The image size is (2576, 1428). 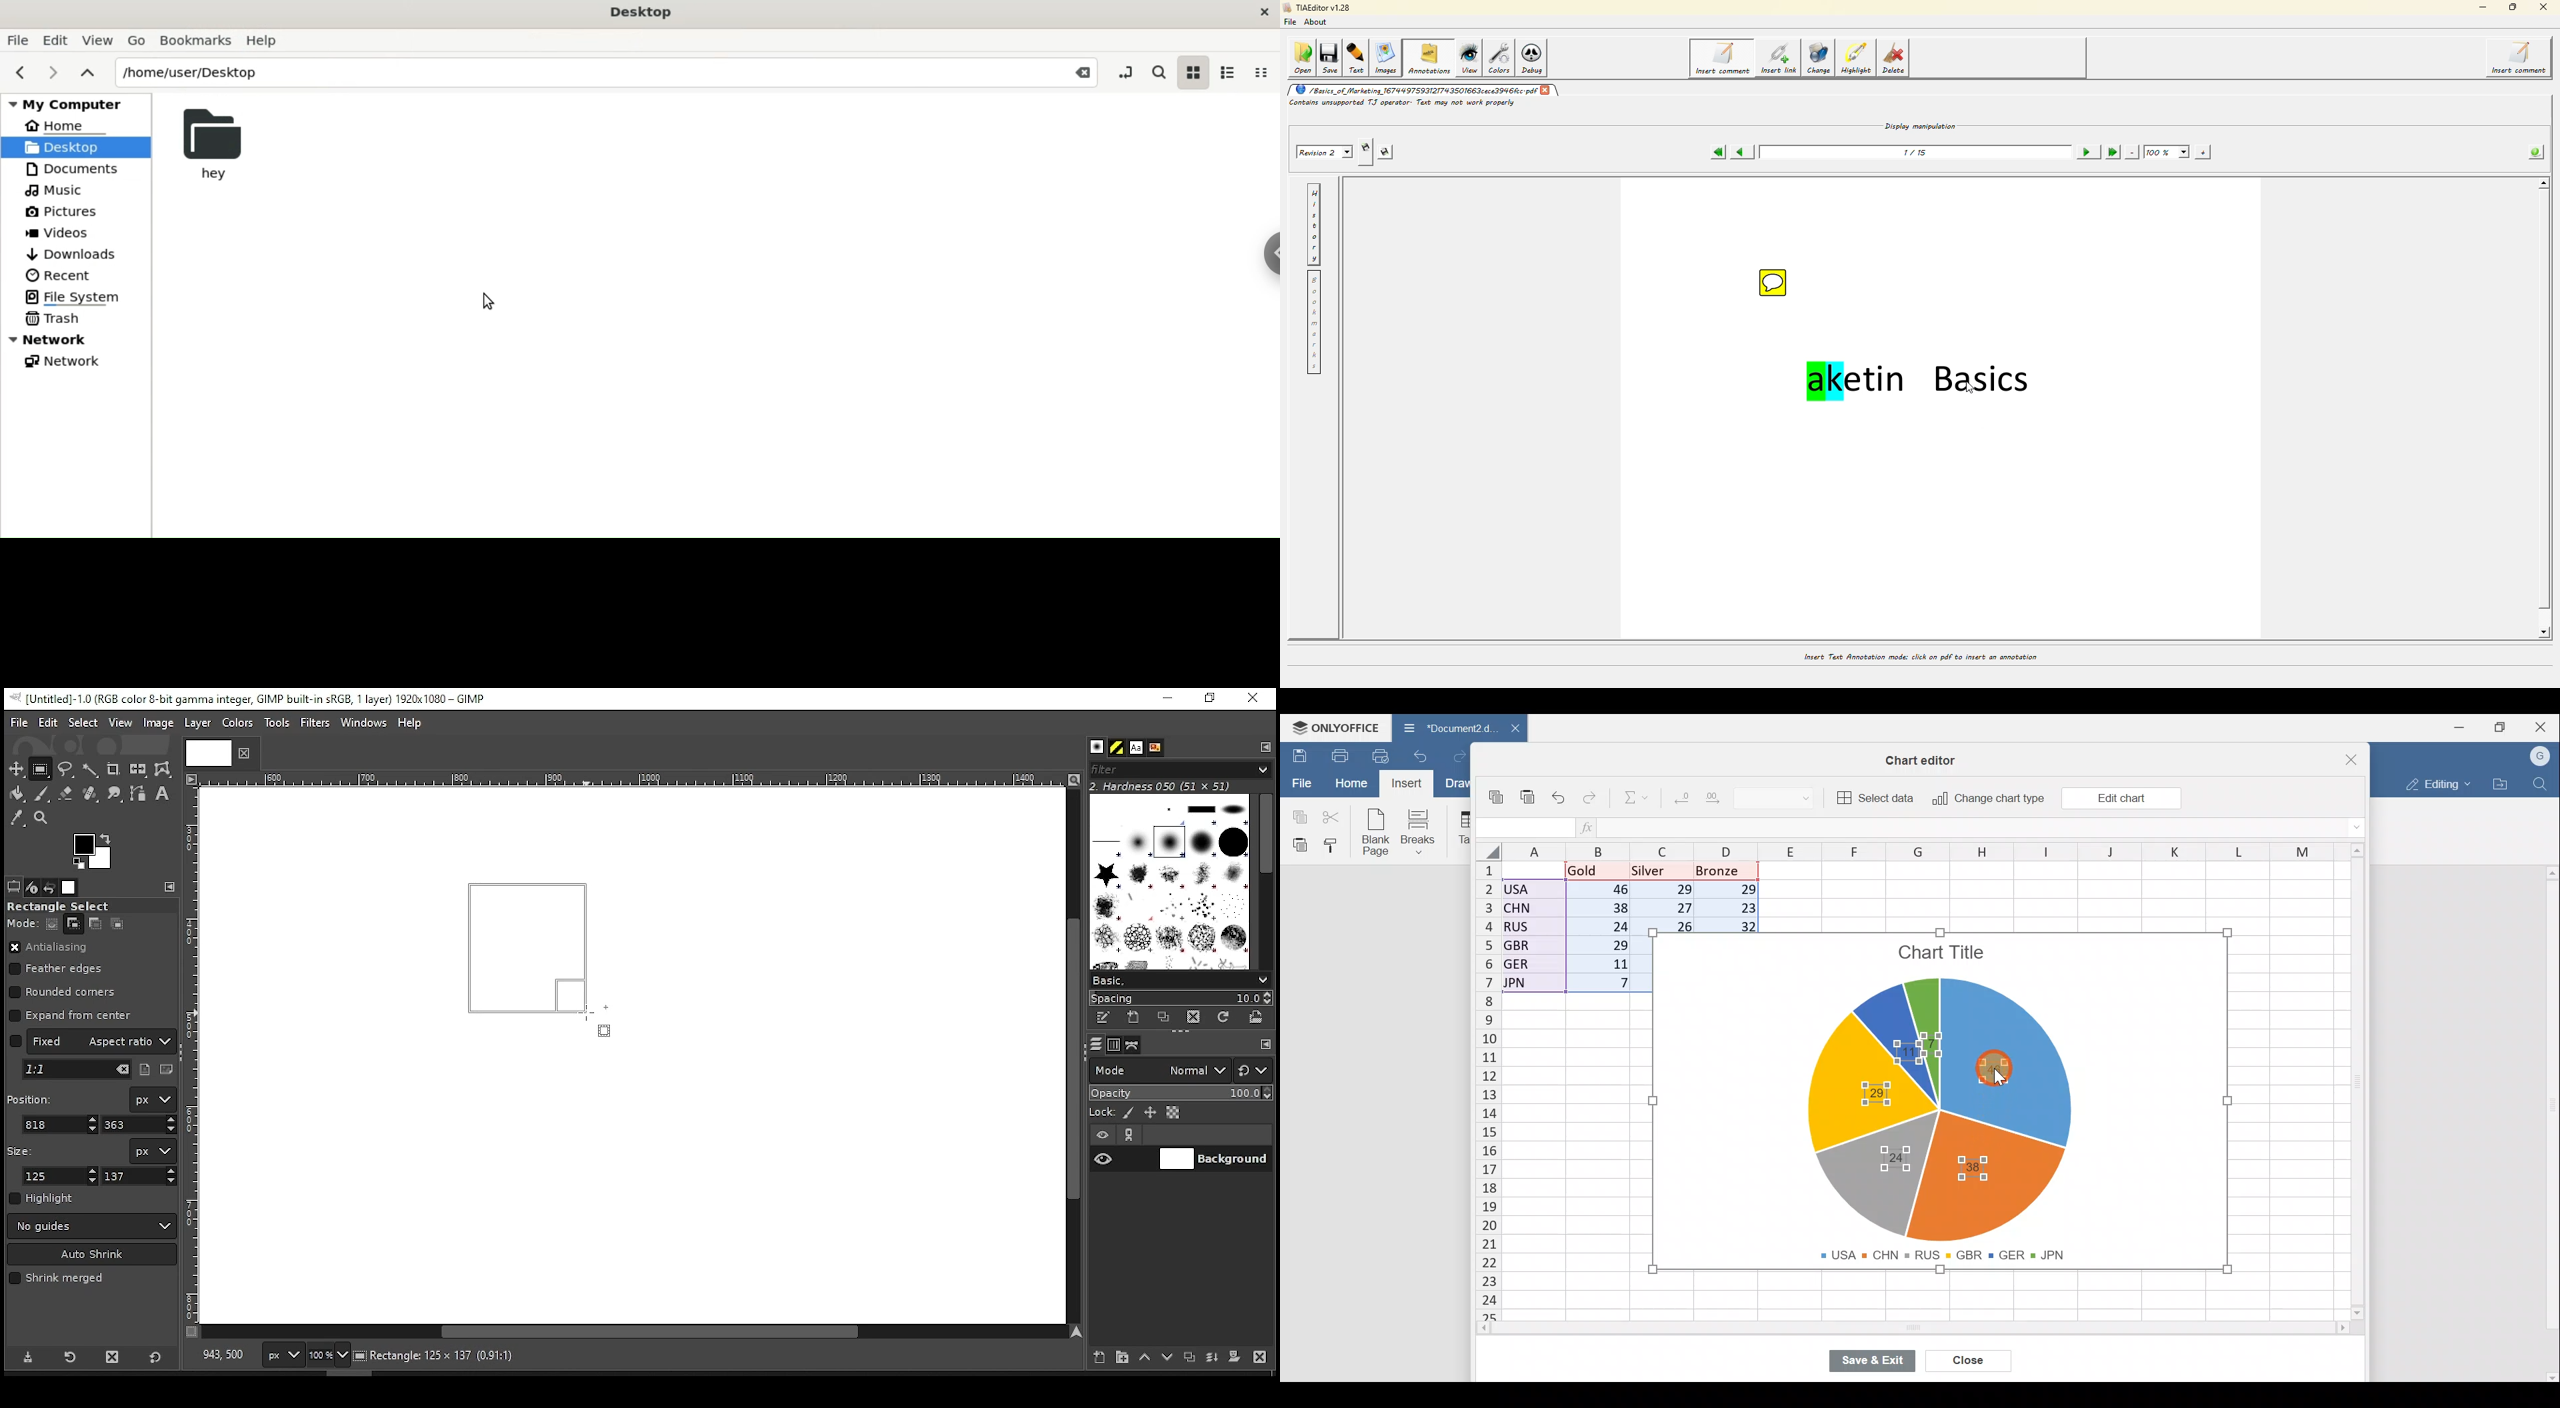 I want to click on Quick print, so click(x=1385, y=753).